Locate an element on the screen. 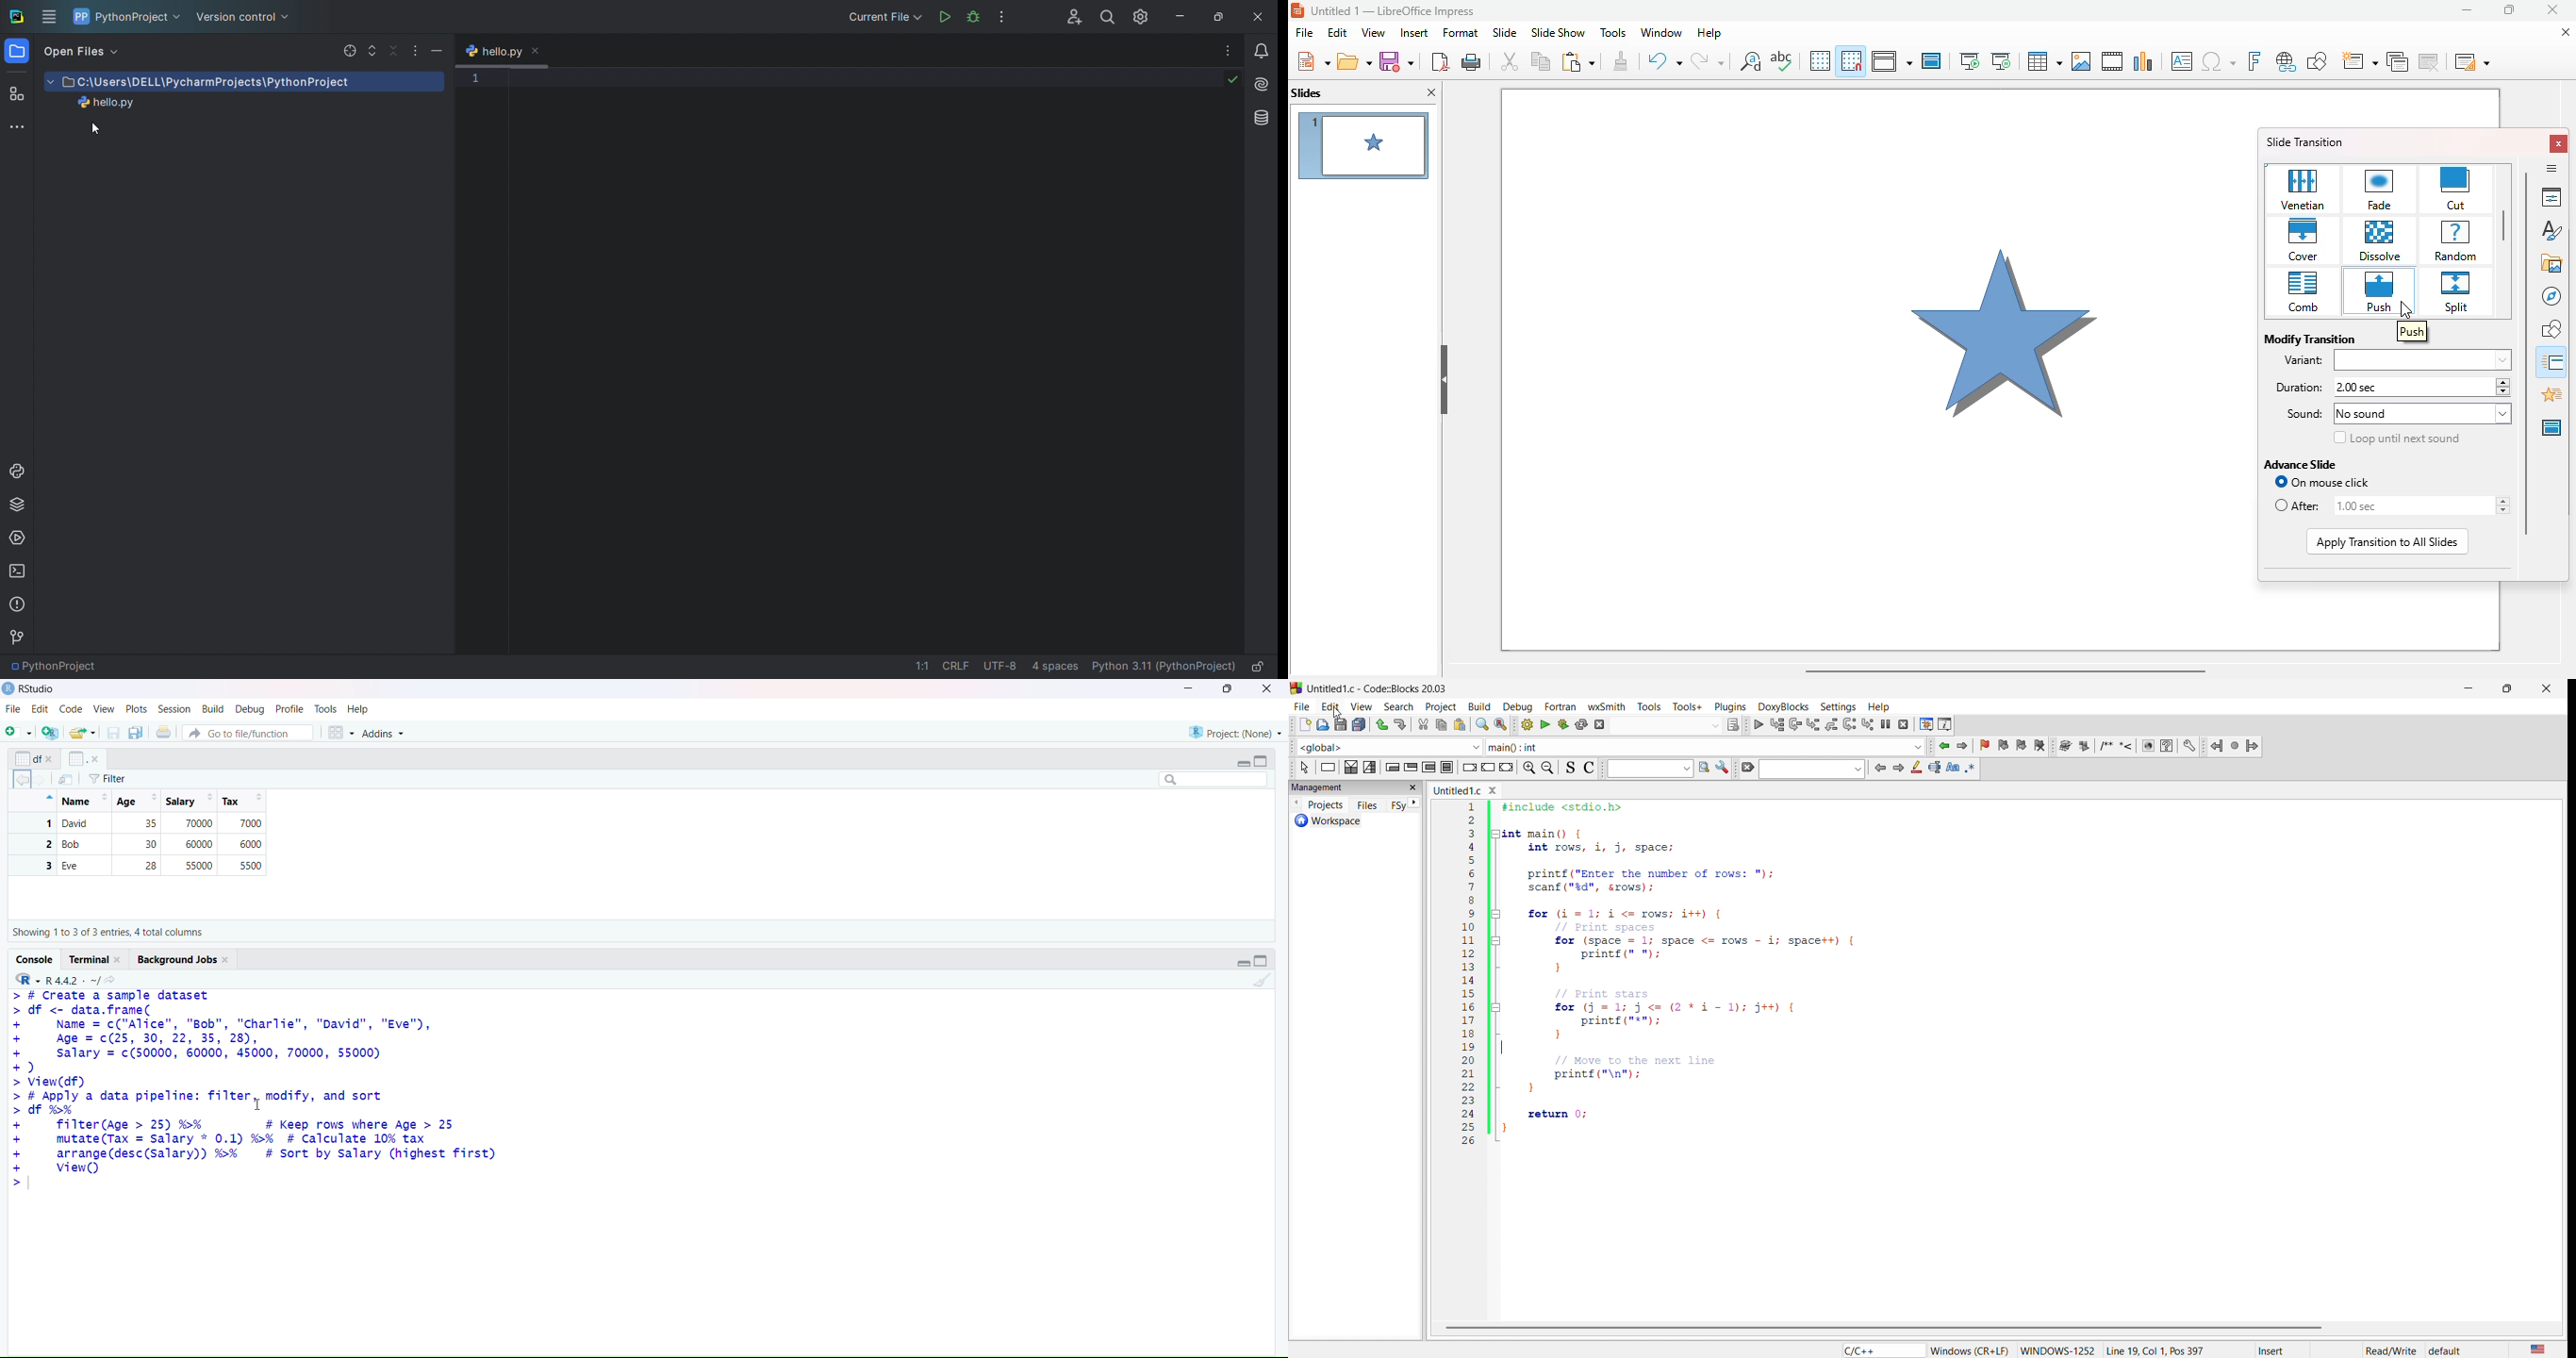  help is located at coordinates (2170, 747).